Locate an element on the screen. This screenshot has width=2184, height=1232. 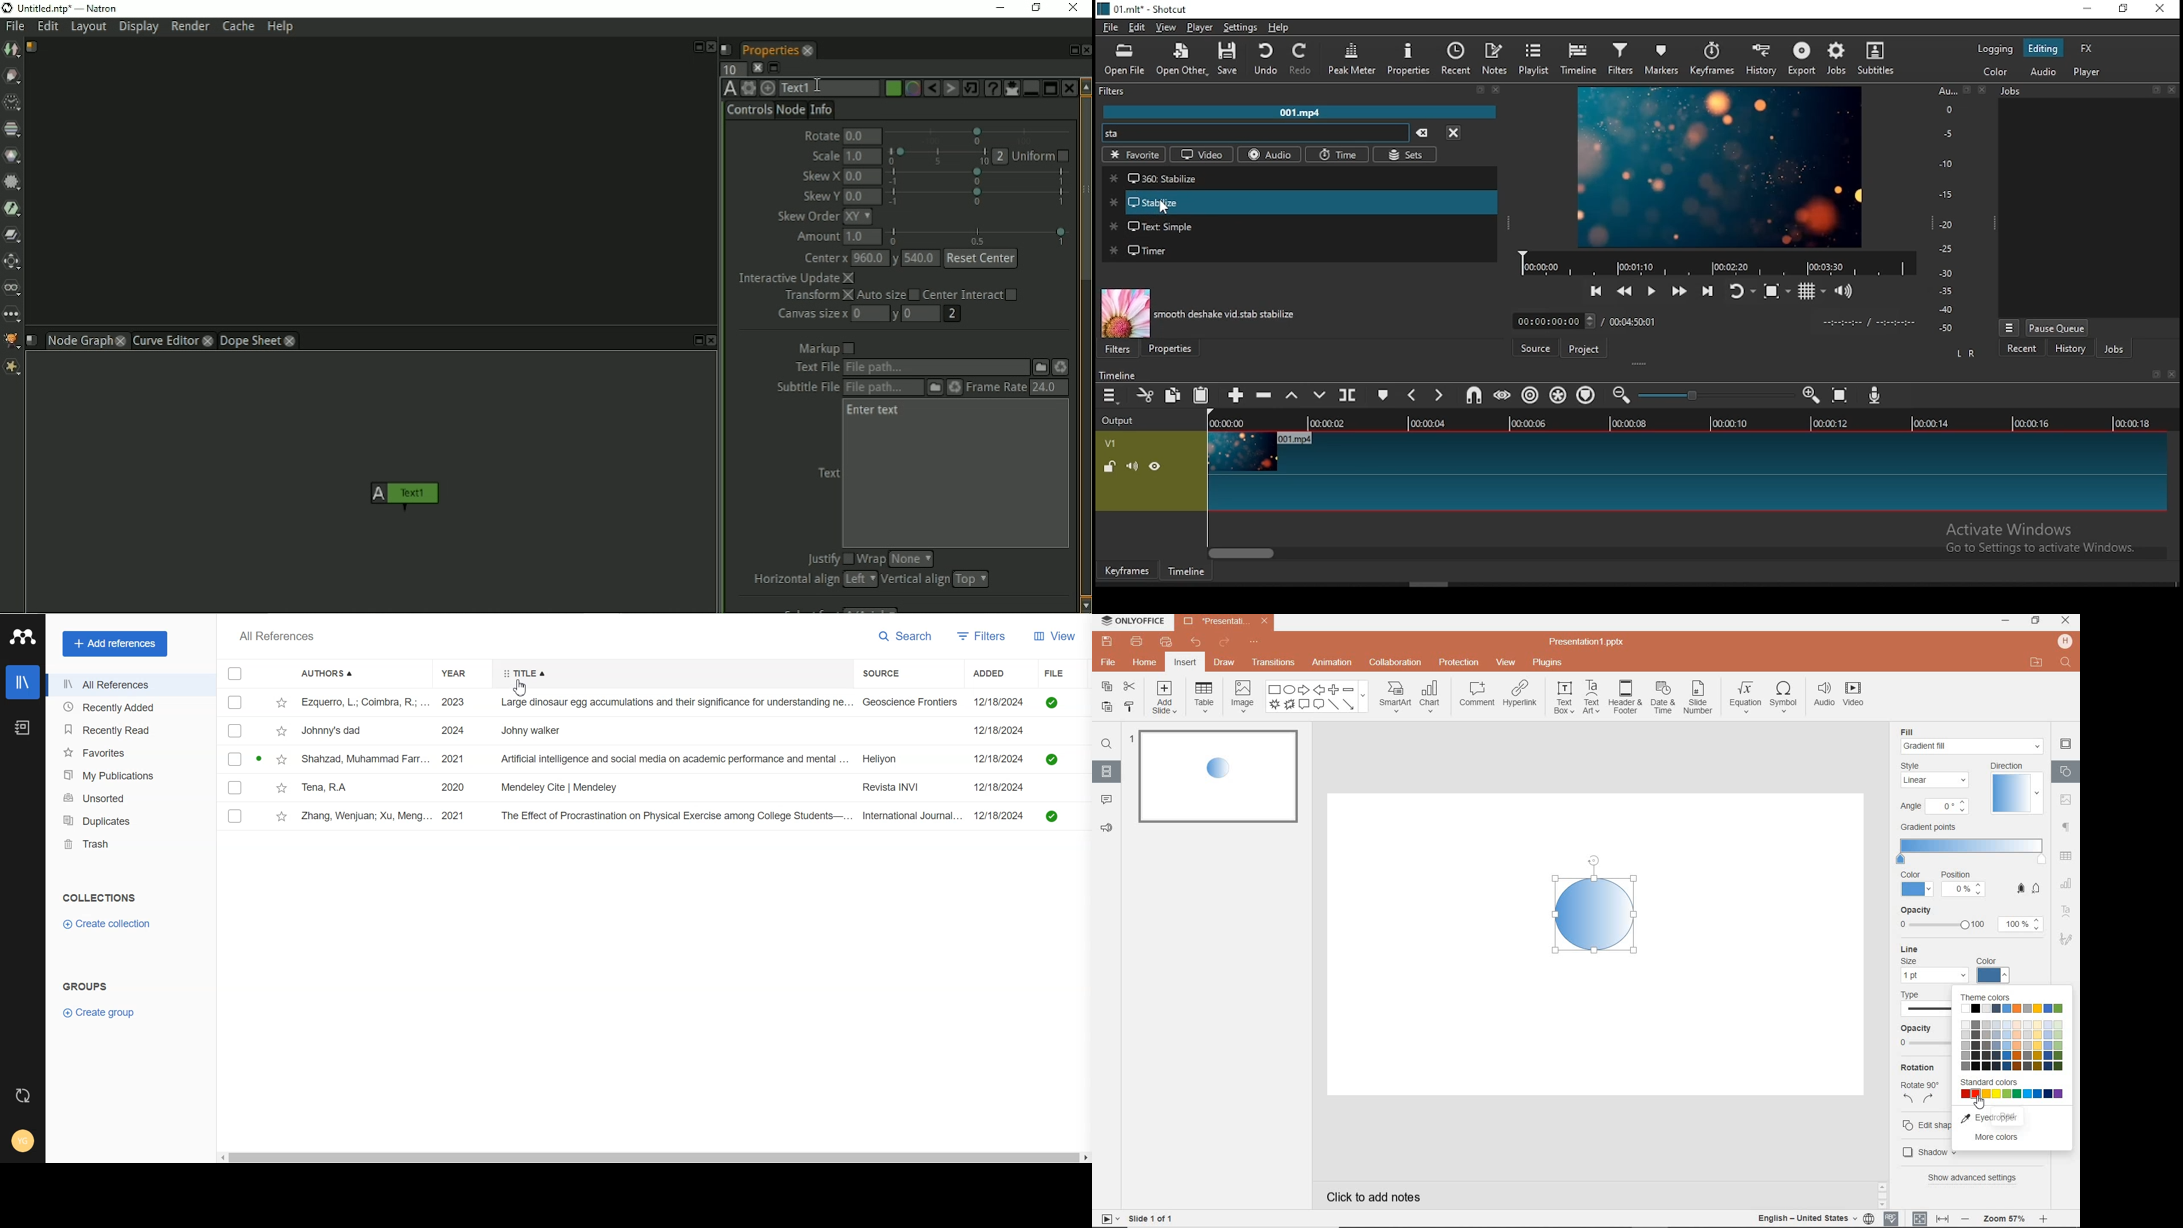
project is located at coordinates (1586, 347).